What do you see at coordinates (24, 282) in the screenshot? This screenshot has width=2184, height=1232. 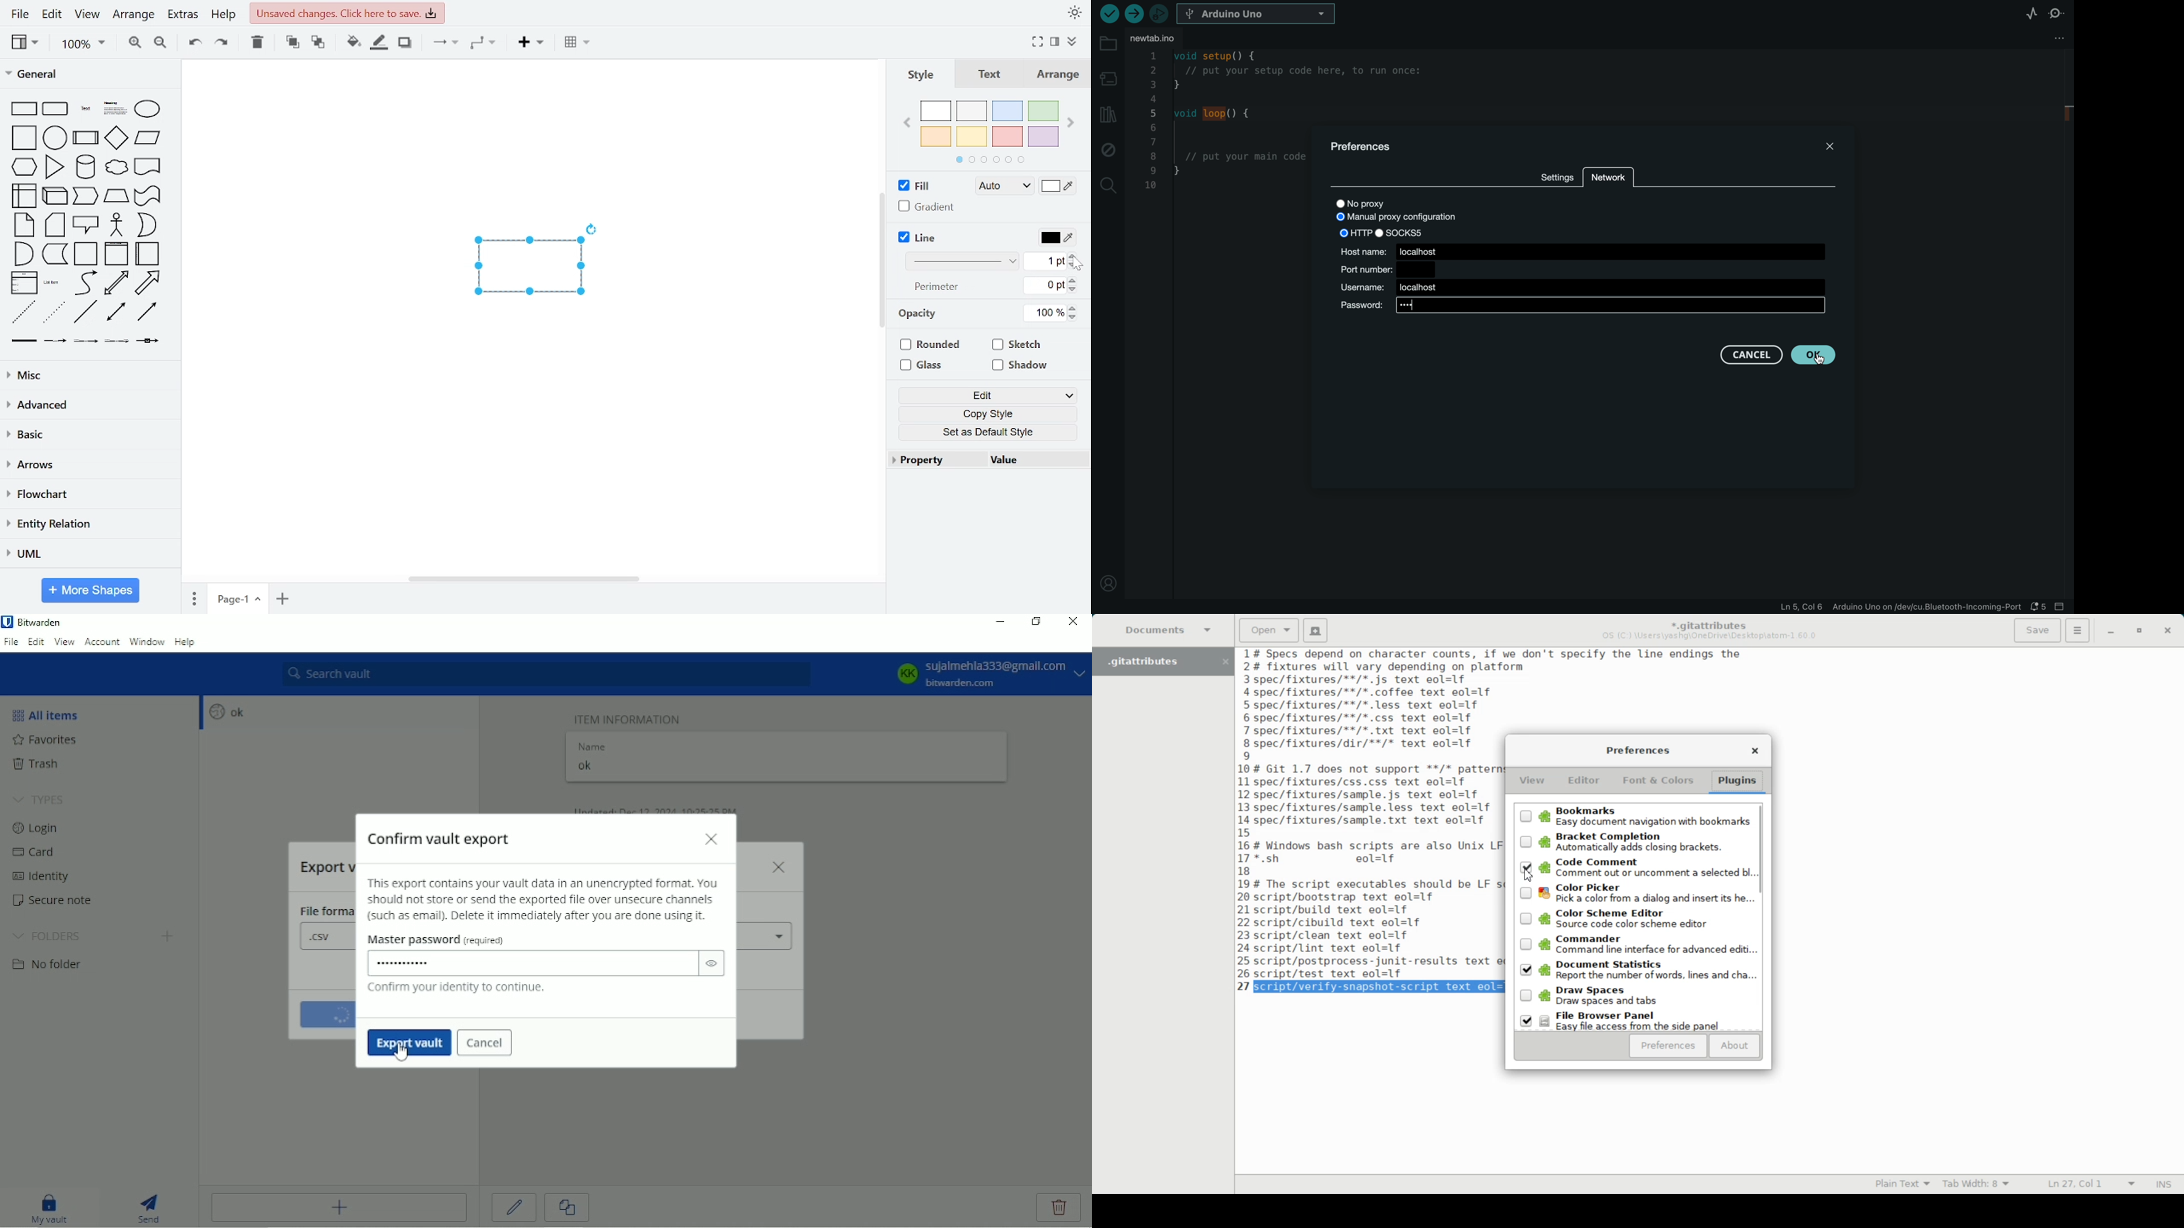 I see `general shapes` at bounding box center [24, 282].